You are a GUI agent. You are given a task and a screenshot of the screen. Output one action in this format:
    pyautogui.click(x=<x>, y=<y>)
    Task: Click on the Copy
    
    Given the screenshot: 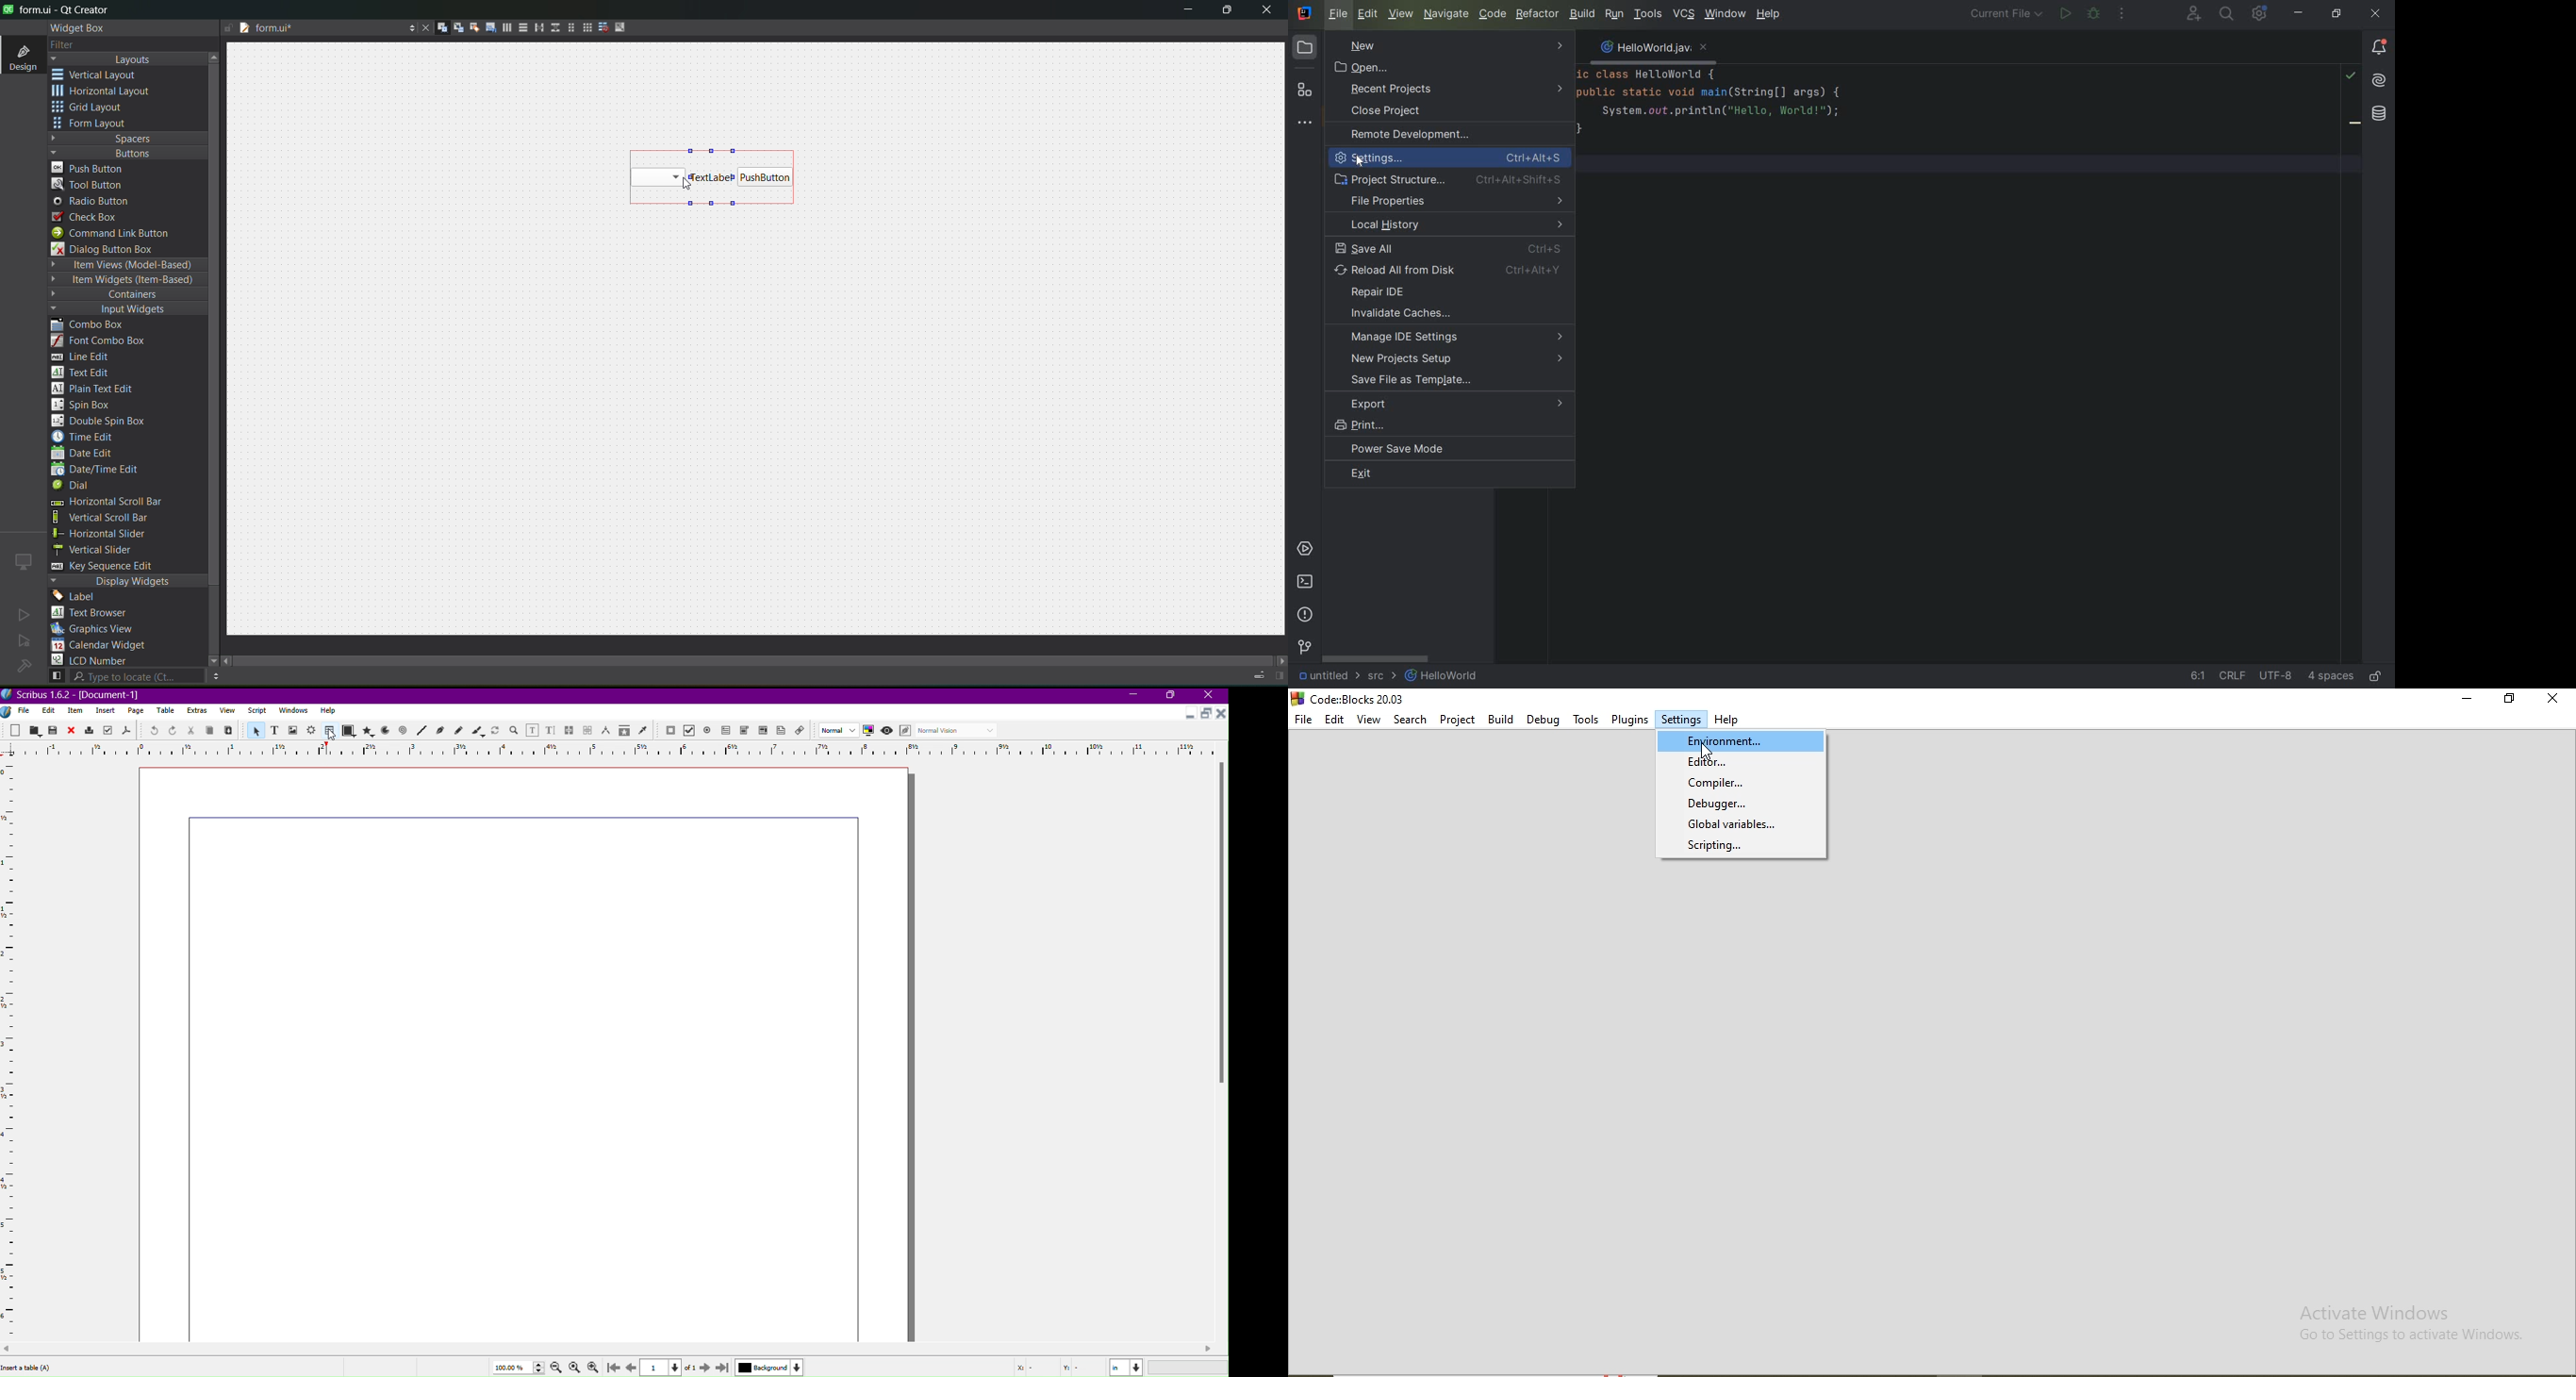 What is the action you would take?
    pyautogui.click(x=211, y=730)
    